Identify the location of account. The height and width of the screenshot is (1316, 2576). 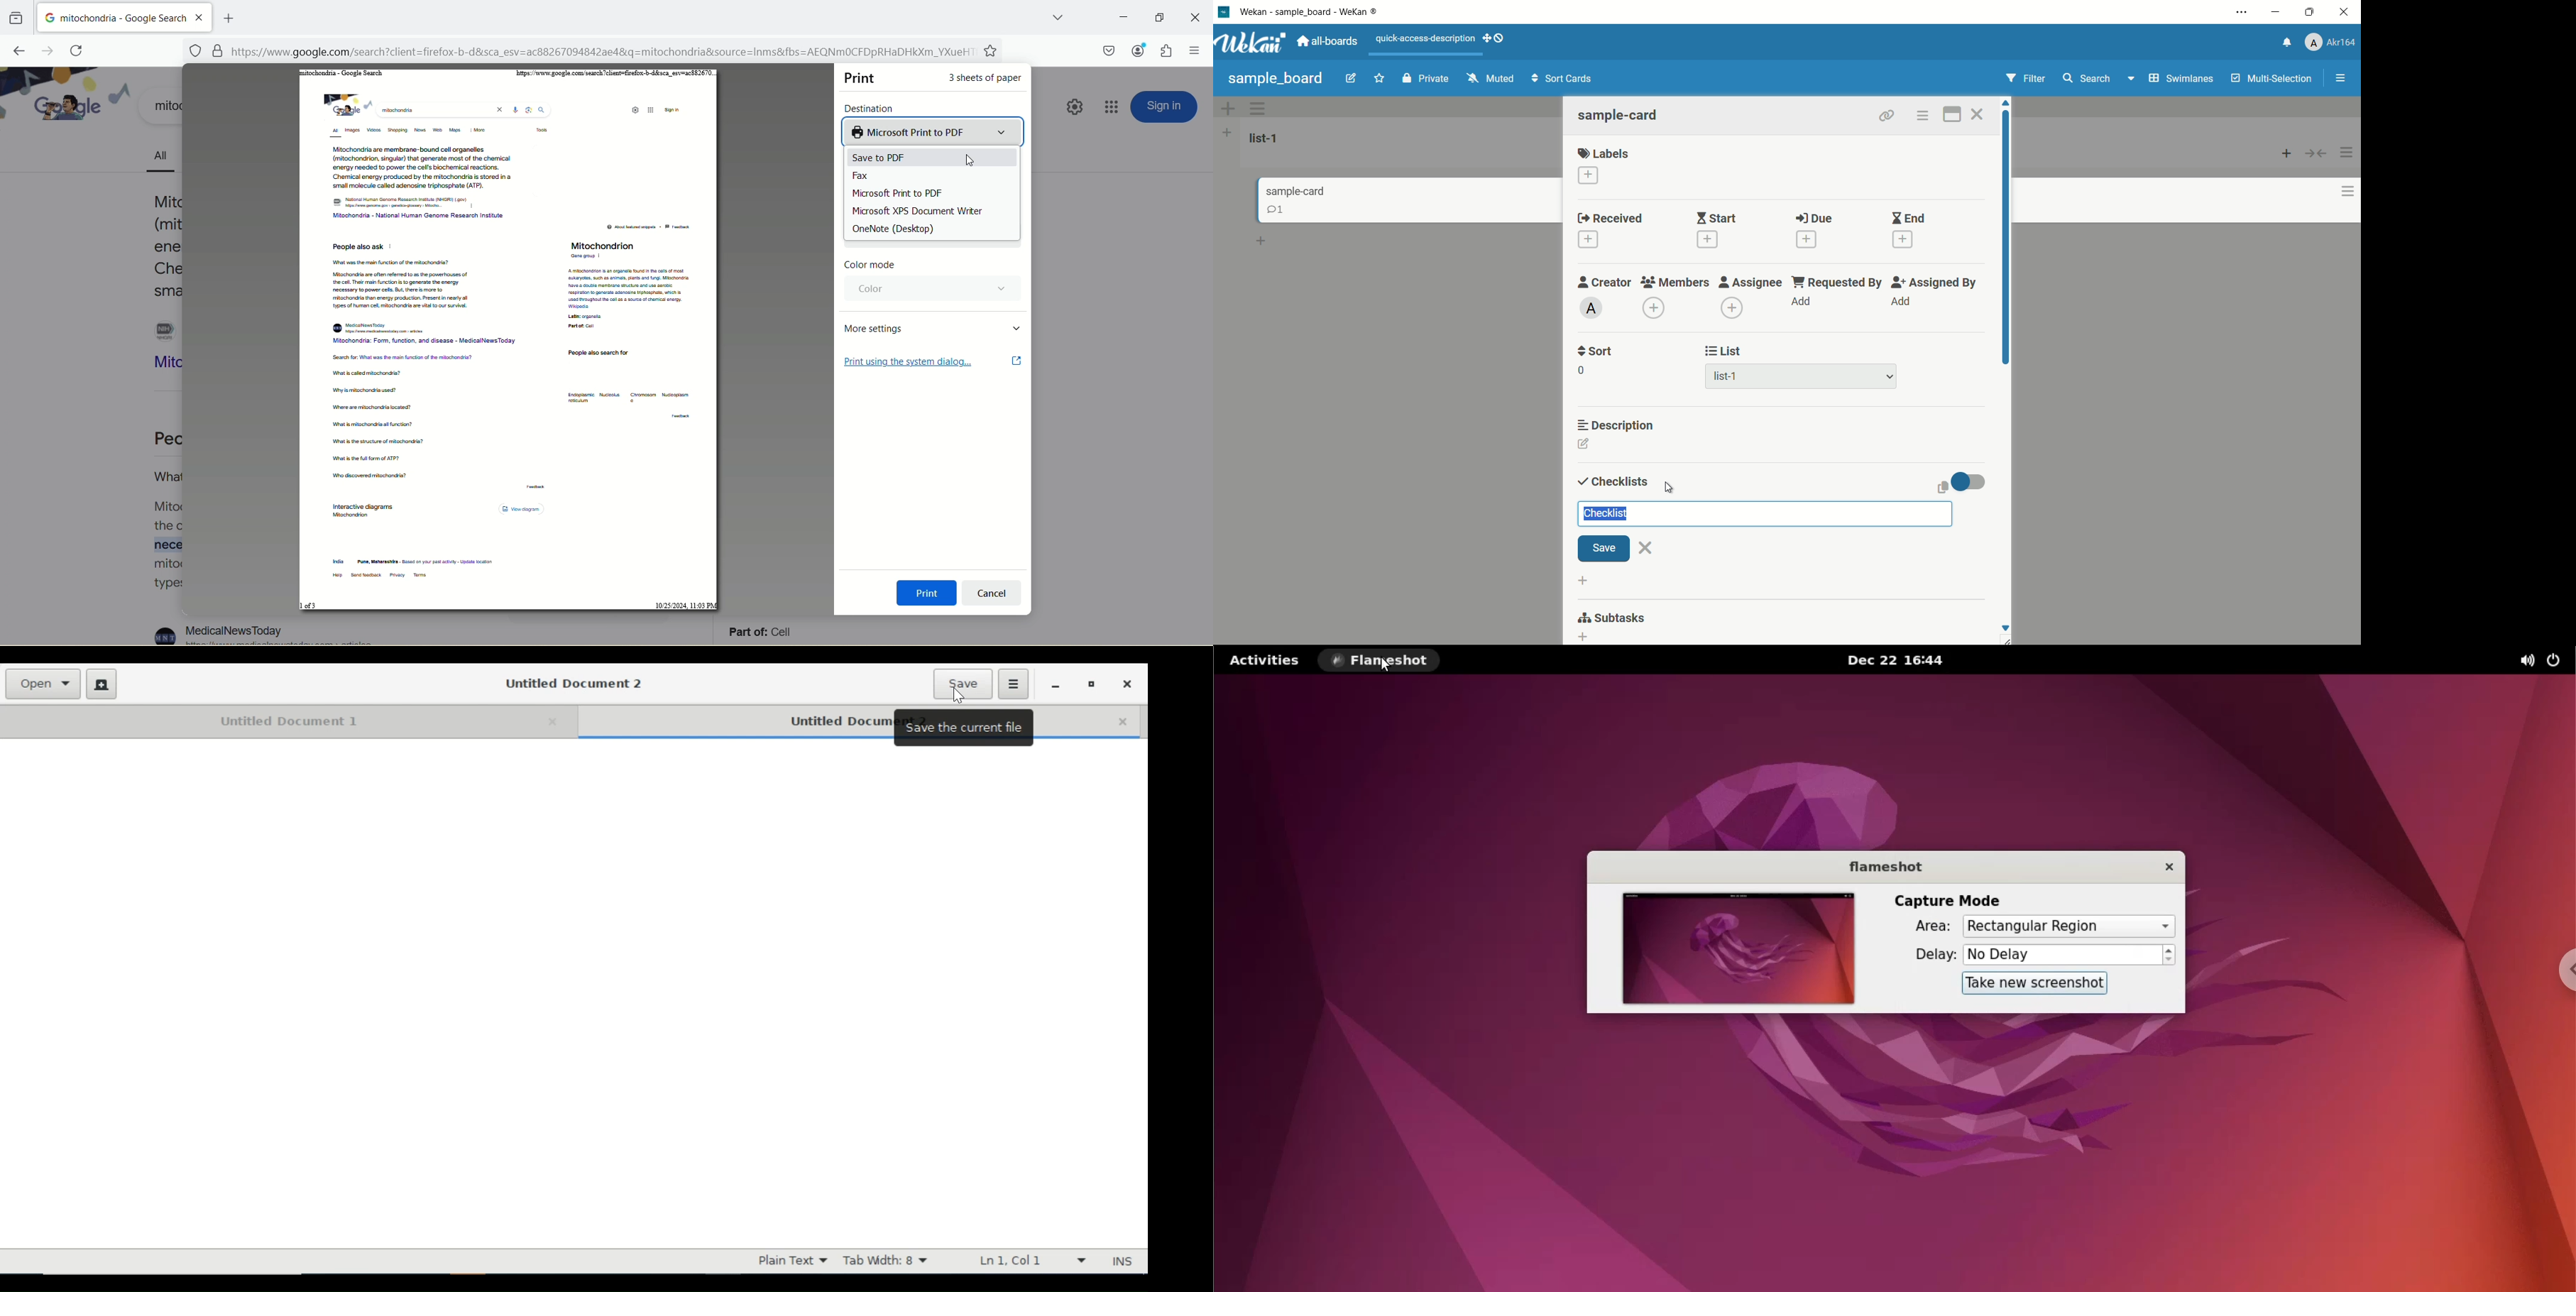
(1136, 49).